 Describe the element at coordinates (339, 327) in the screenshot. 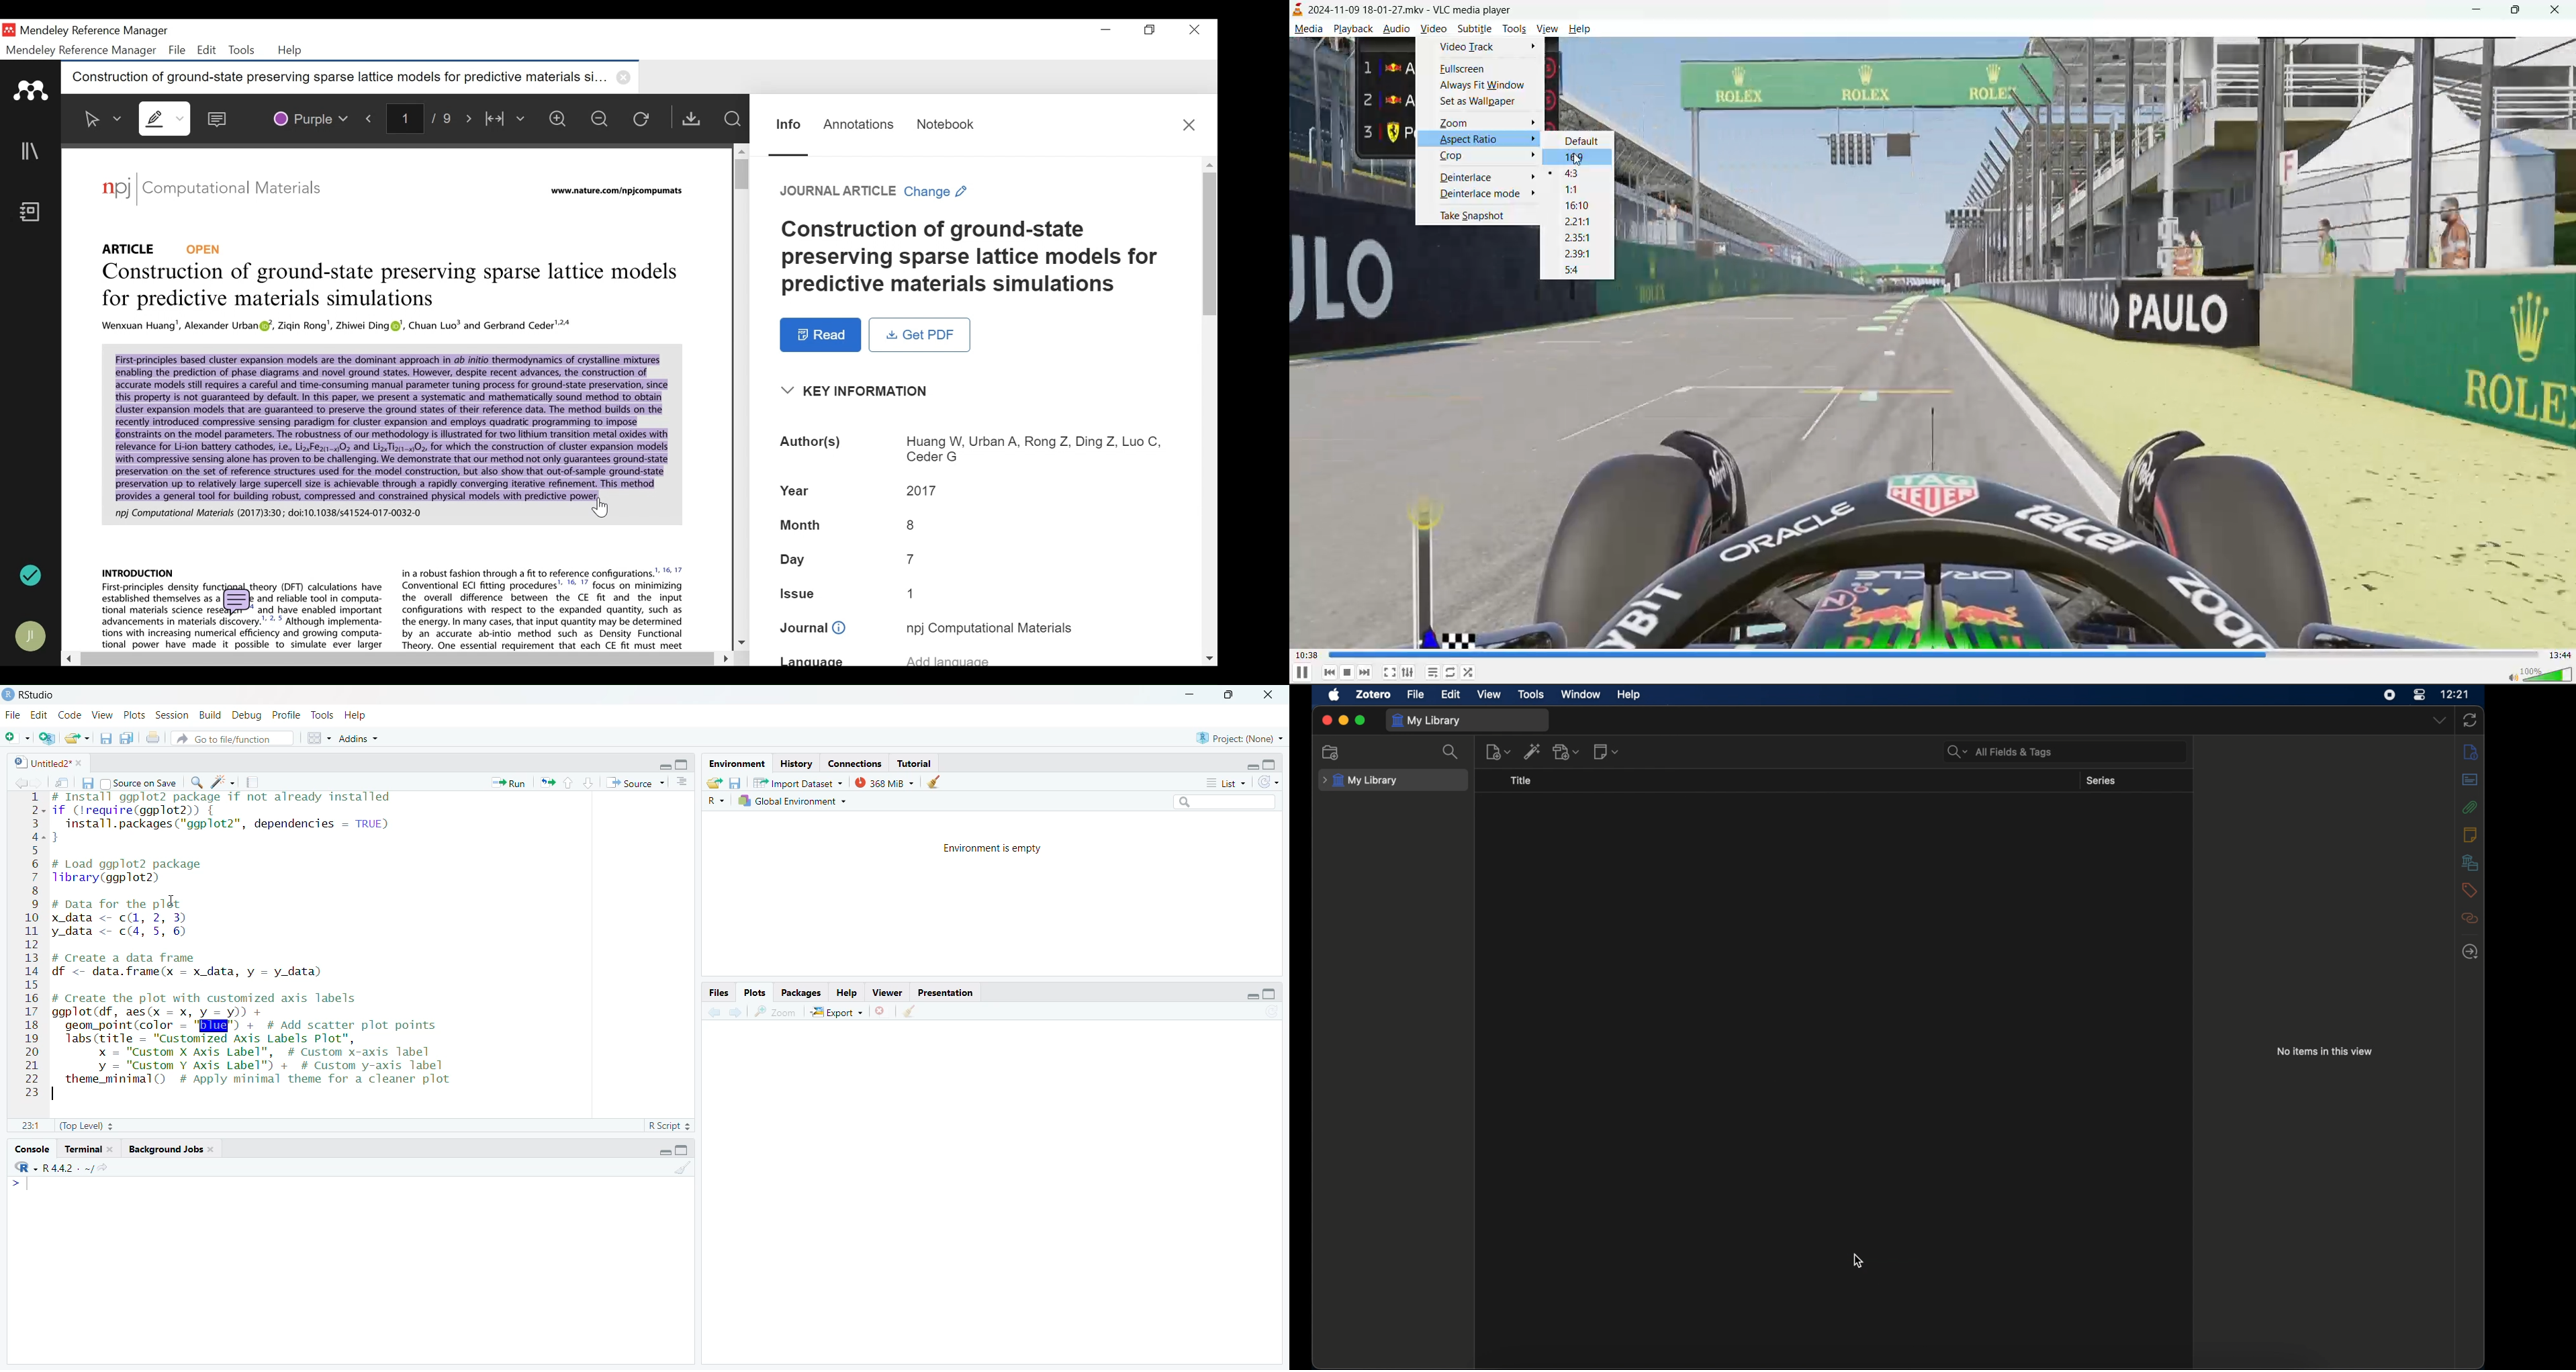

I see `PDF Context` at that location.